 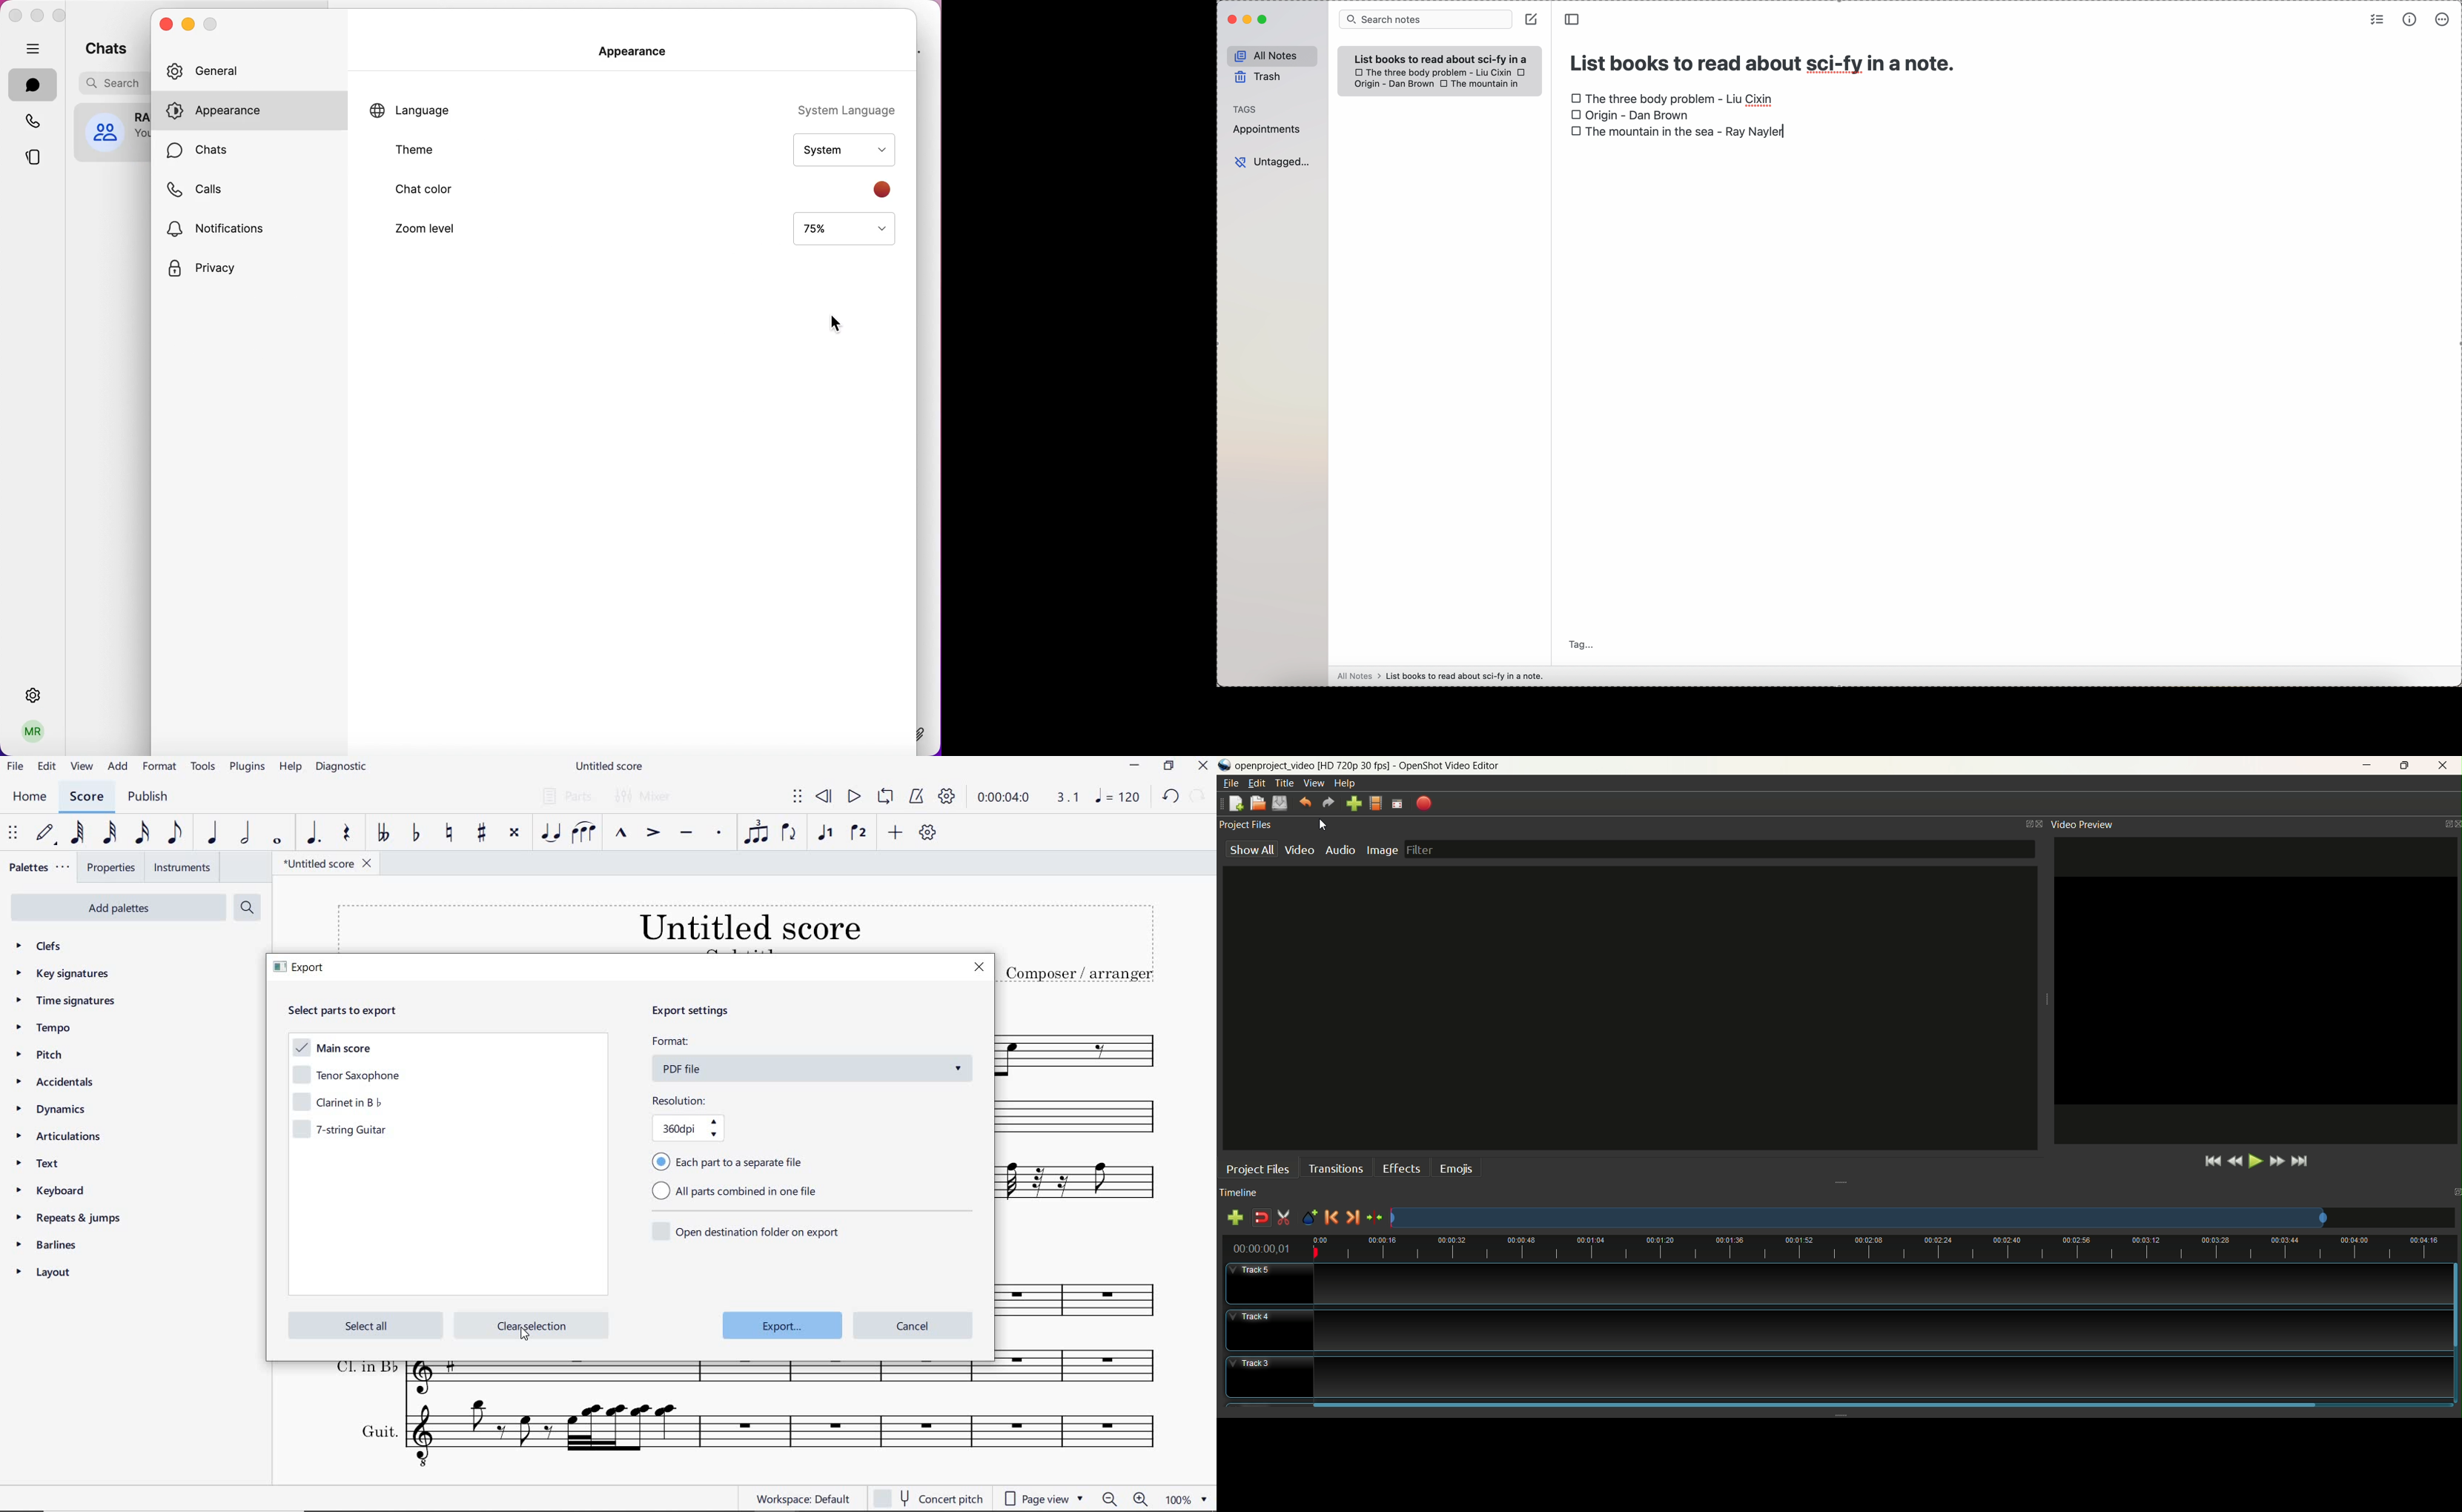 I want to click on close, so click(x=165, y=24).